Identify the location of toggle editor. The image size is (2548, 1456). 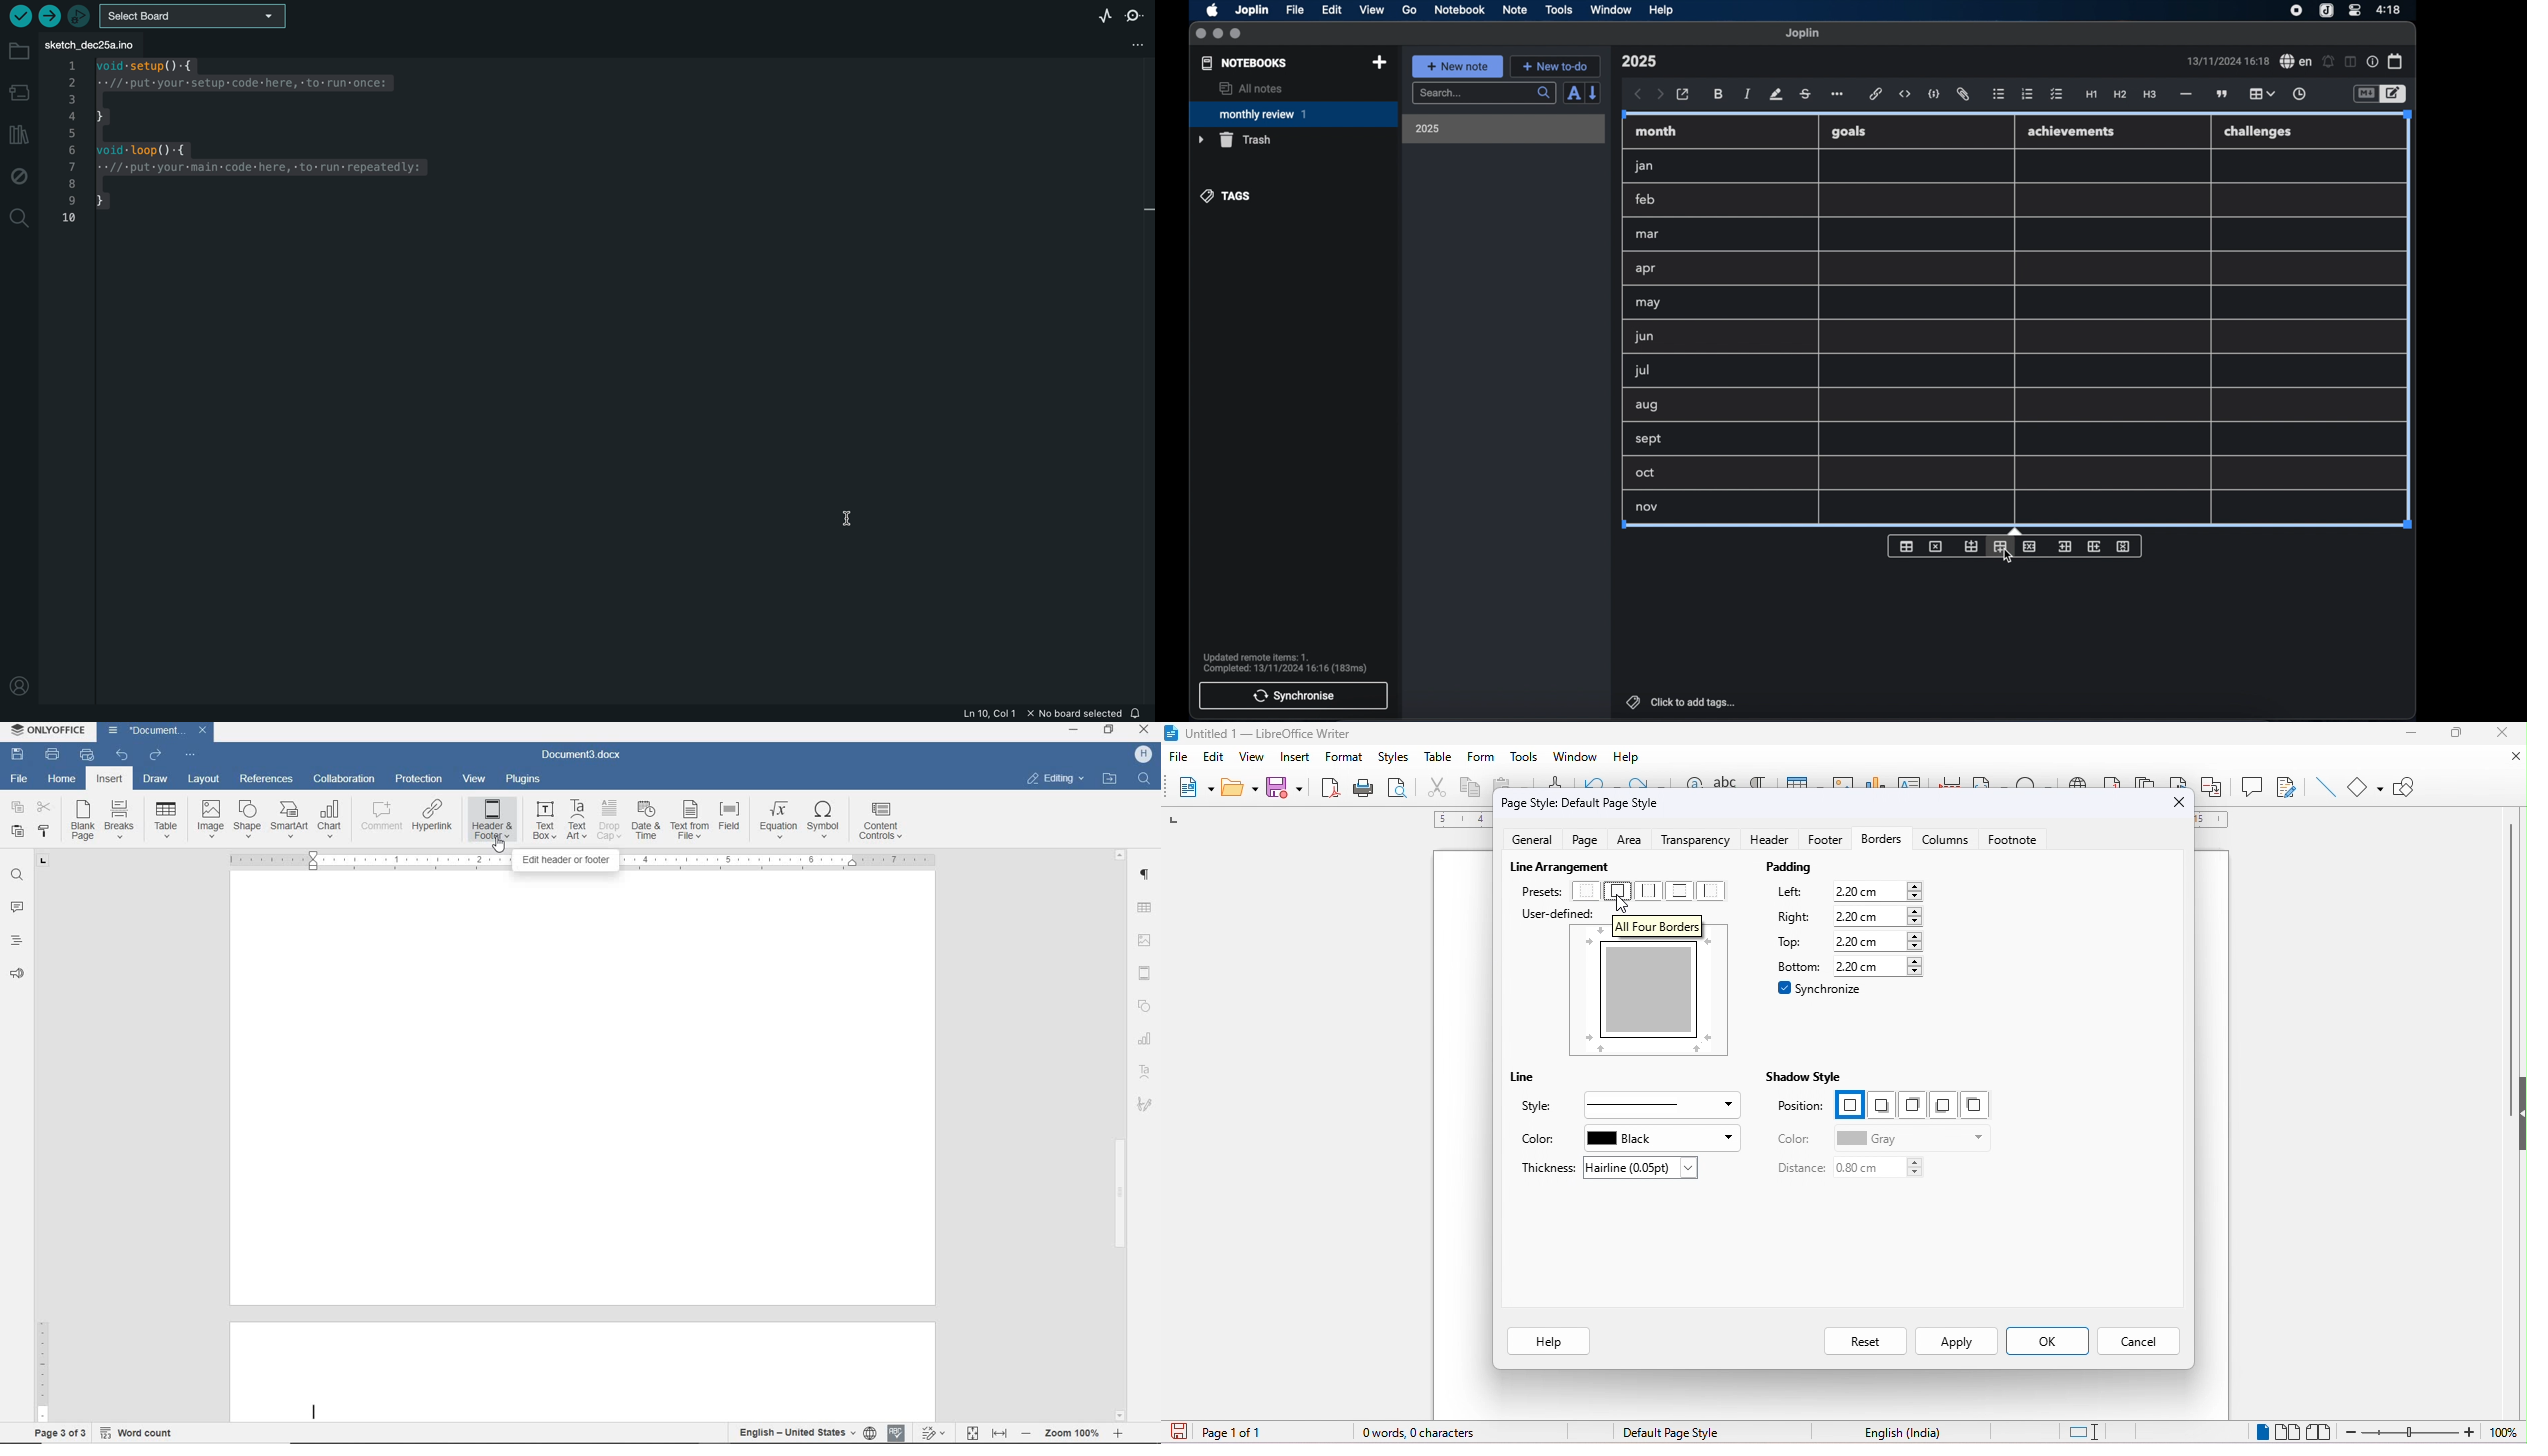
(2366, 94).